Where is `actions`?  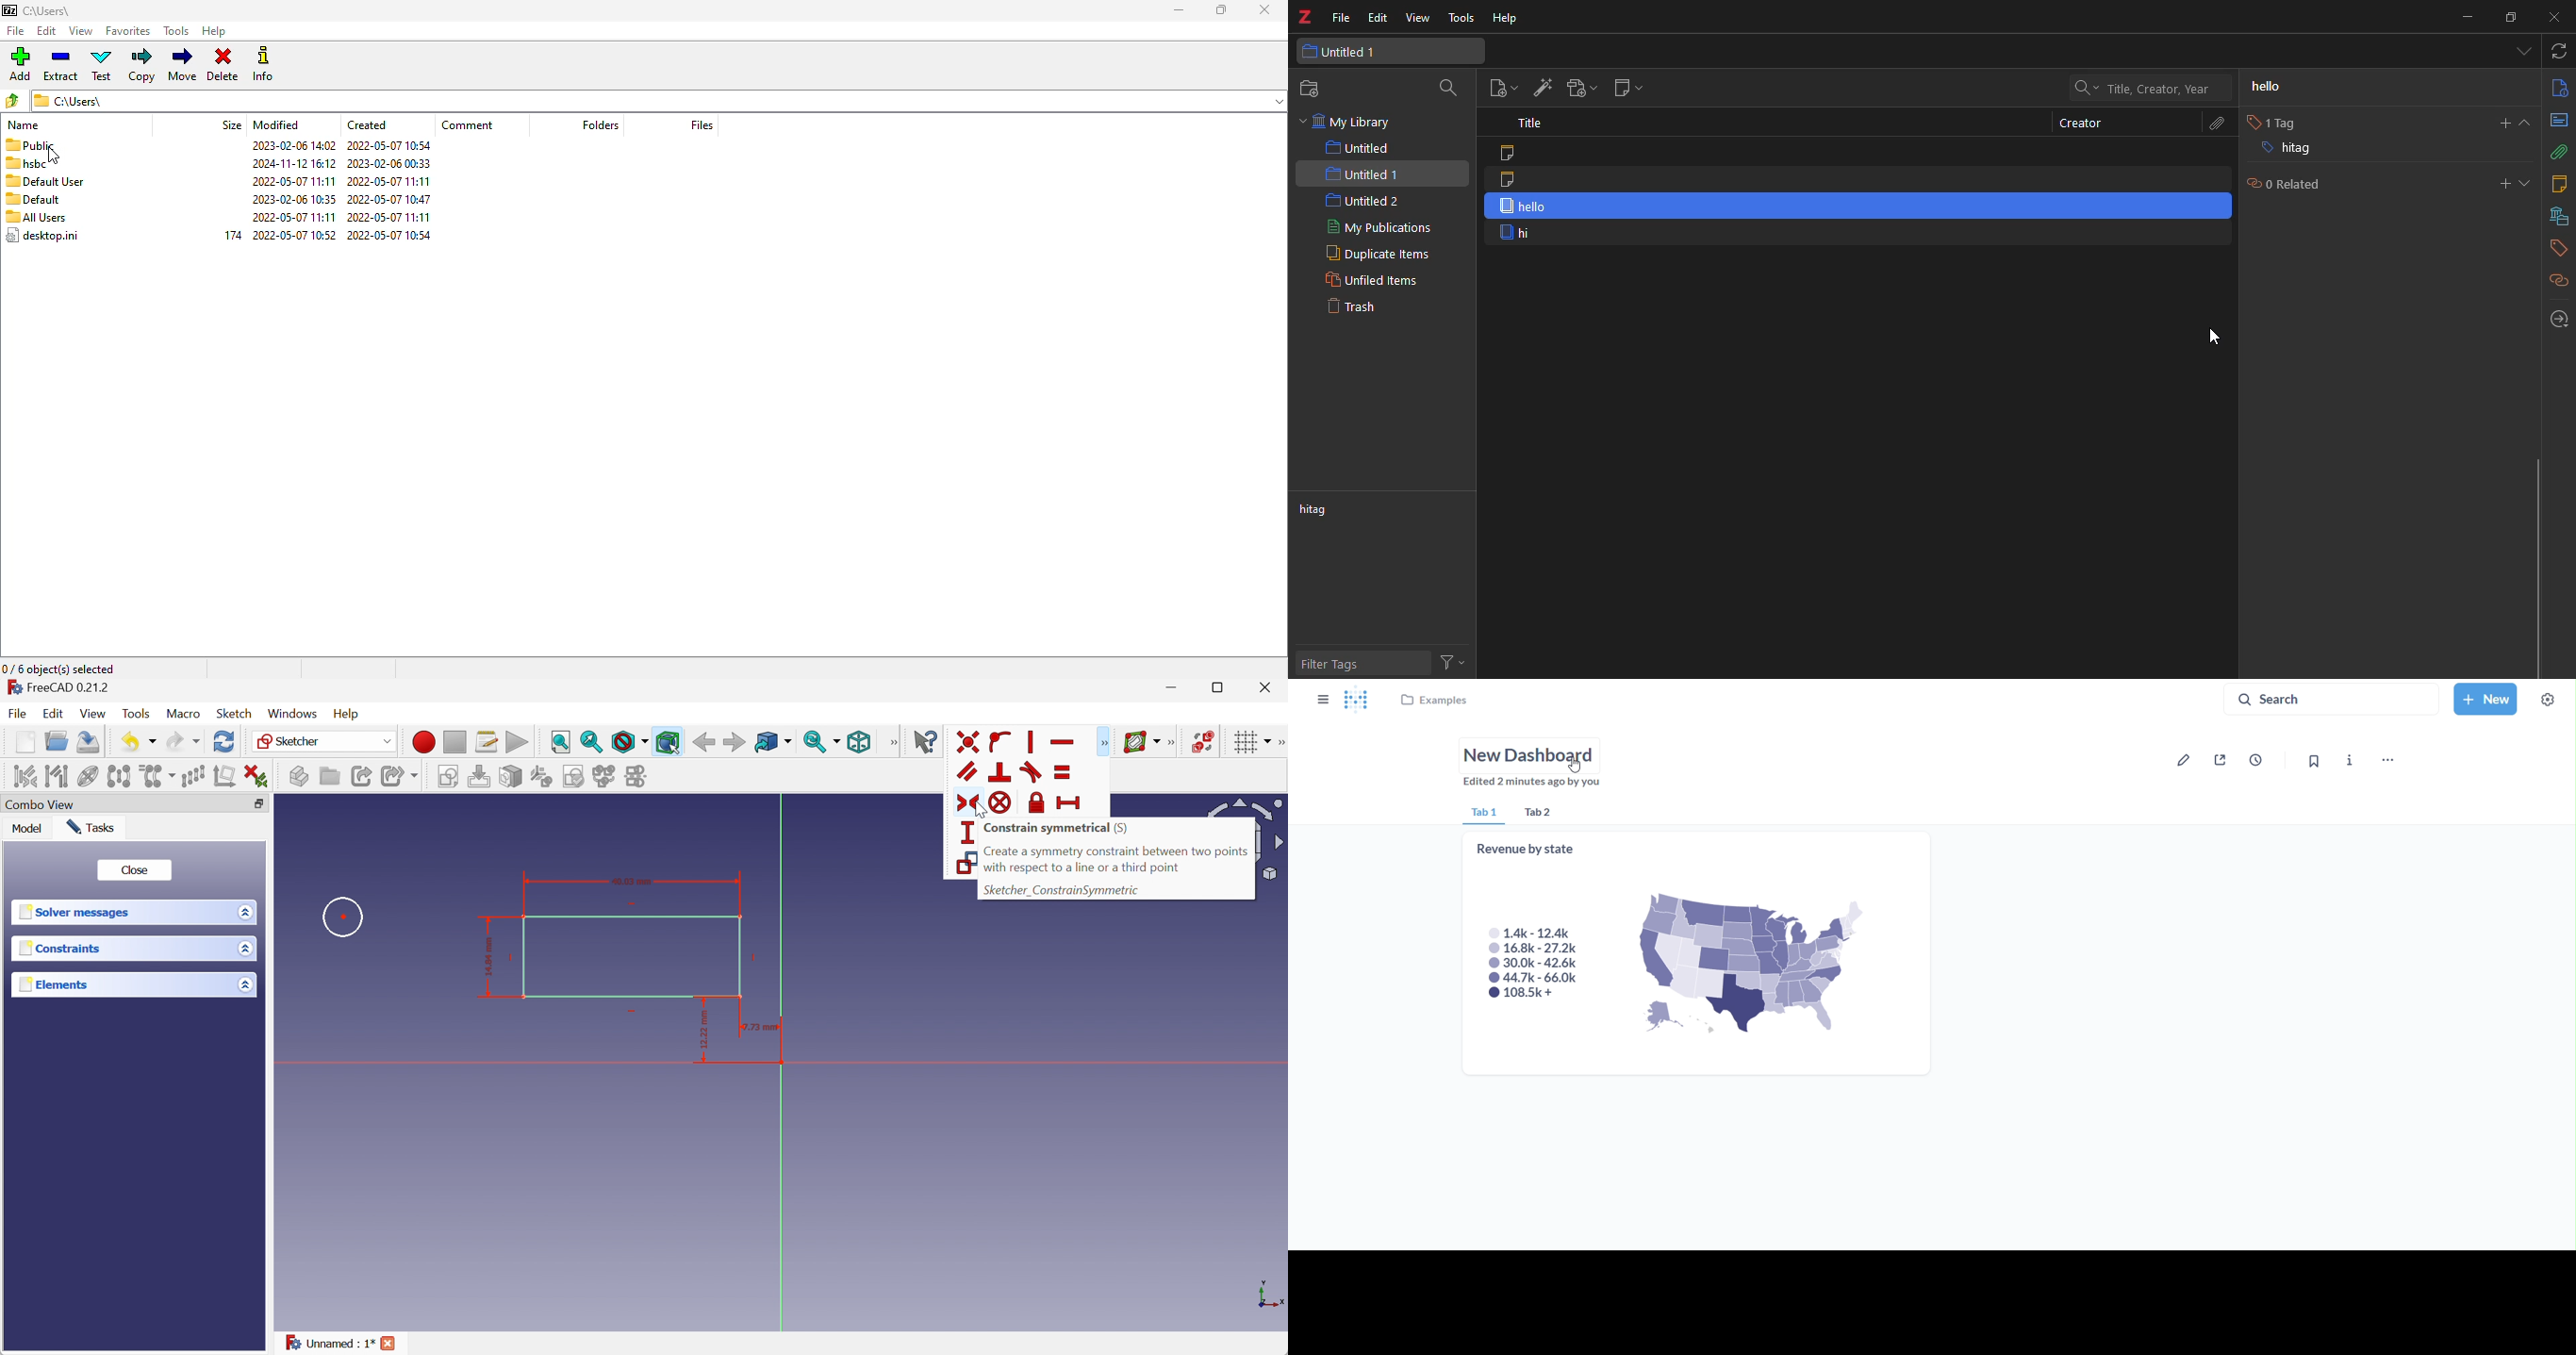
actions is located at coordinates (1455, 662).